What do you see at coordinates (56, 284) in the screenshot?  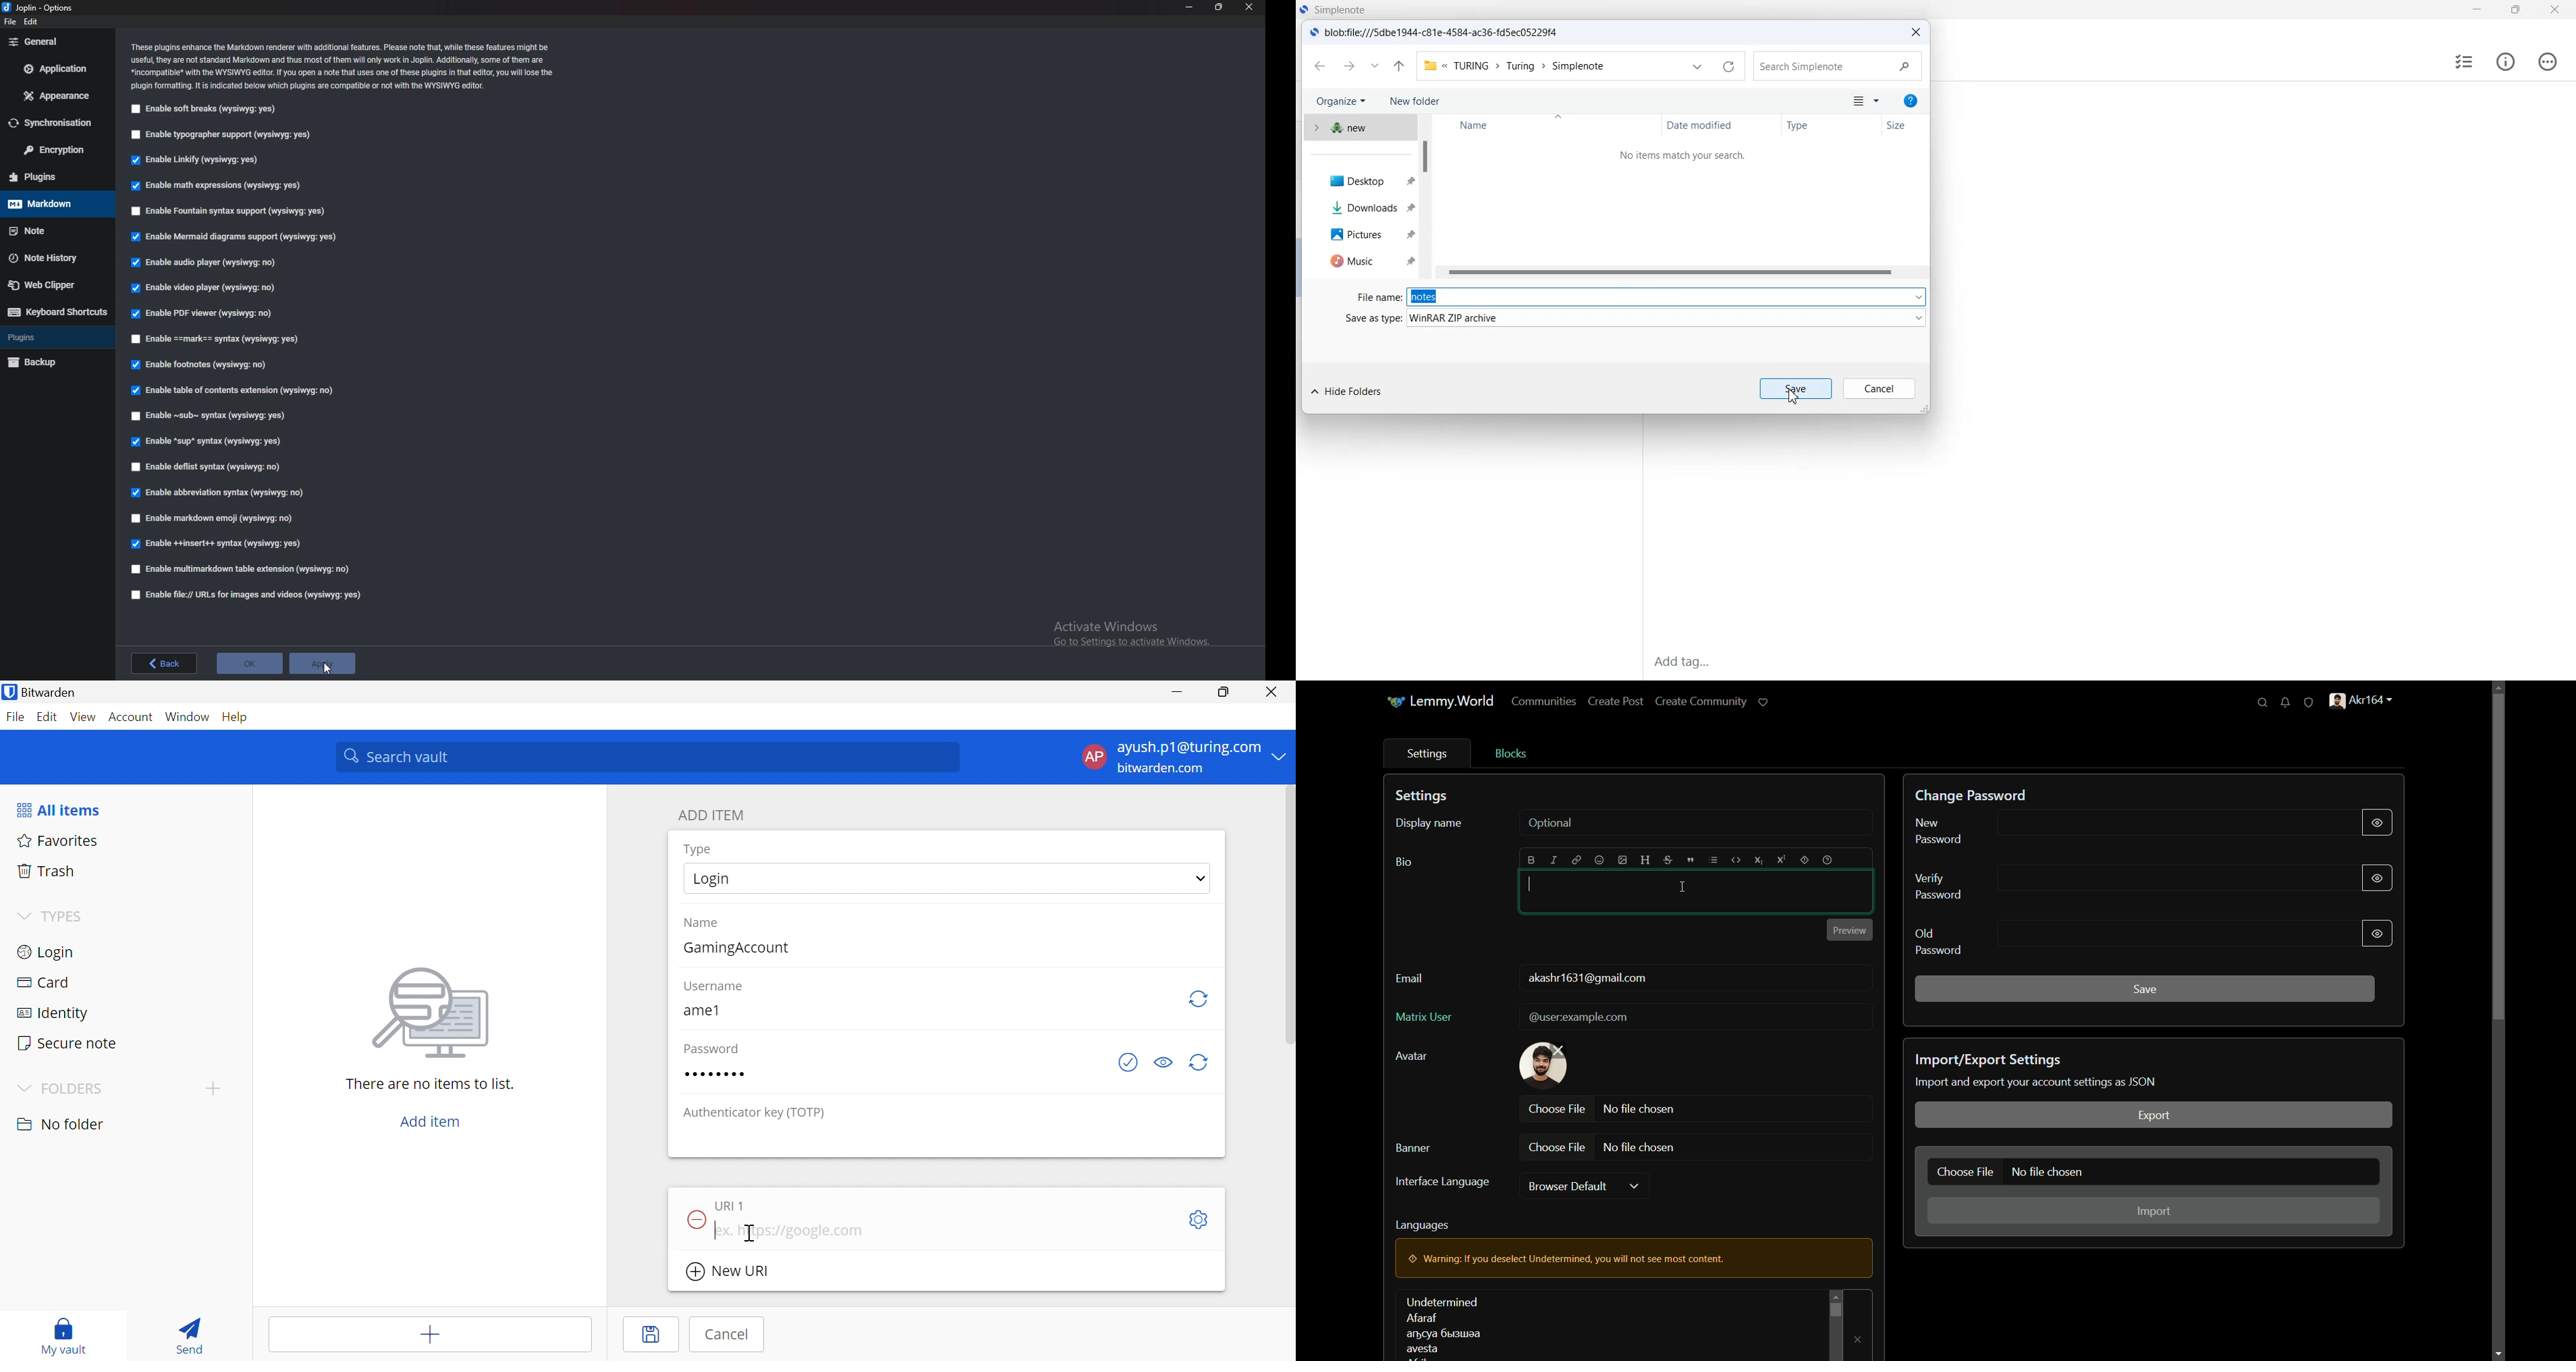 I see `Webclipper` at bounding box center [56, 284].